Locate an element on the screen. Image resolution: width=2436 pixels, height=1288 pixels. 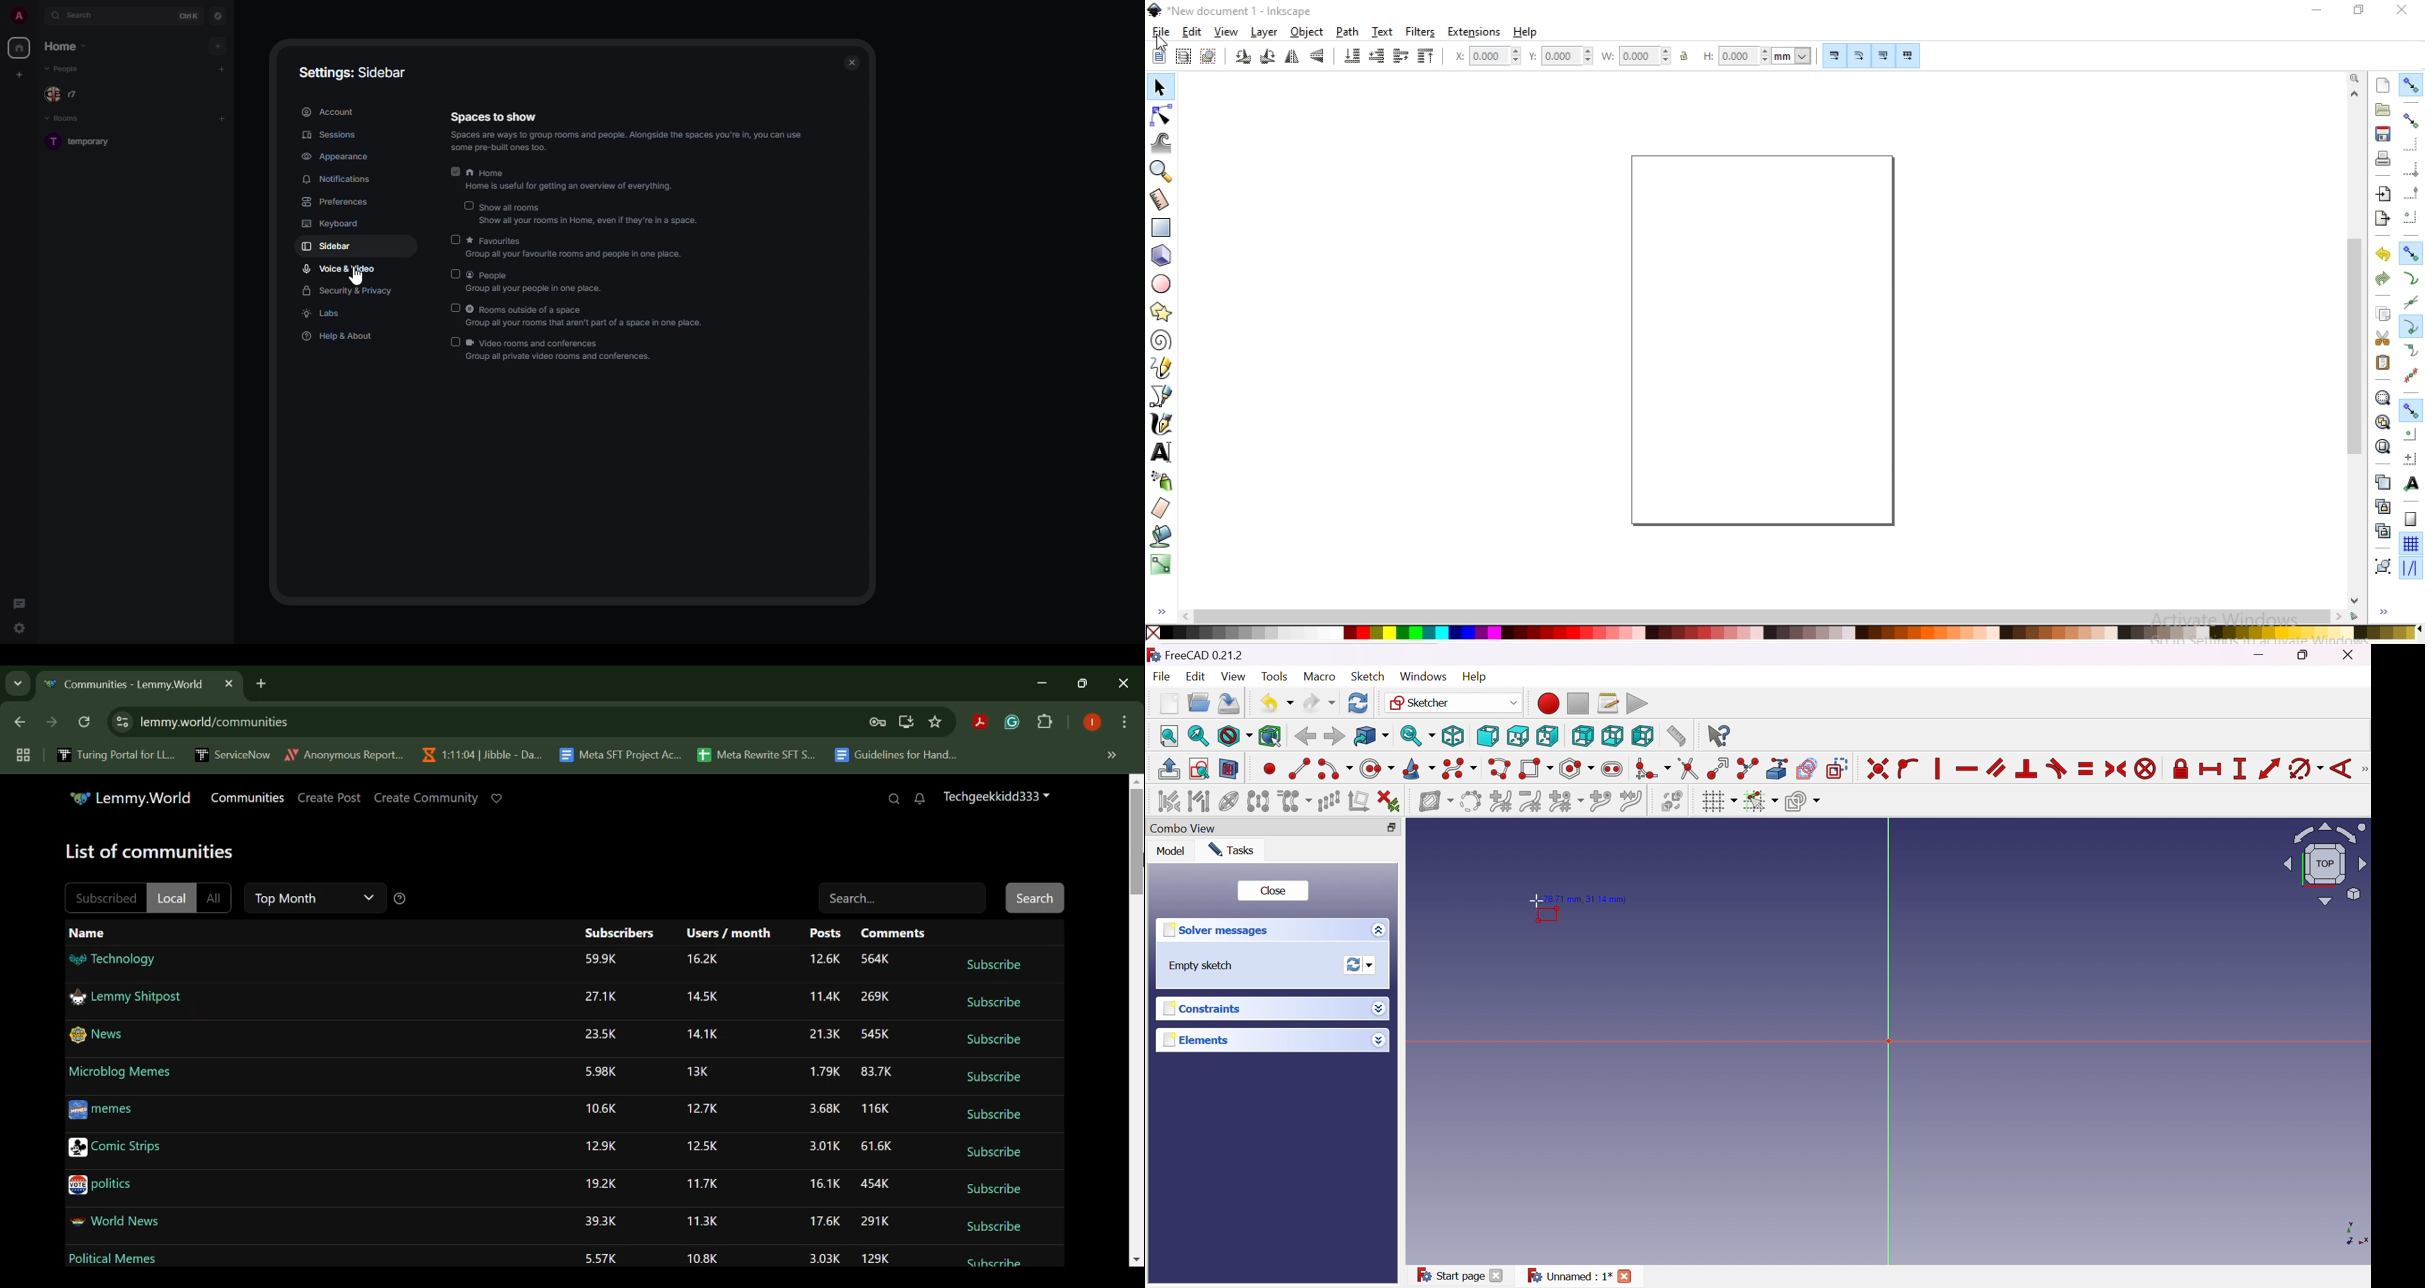
measurement tools is located at coordinates (1163, 200).